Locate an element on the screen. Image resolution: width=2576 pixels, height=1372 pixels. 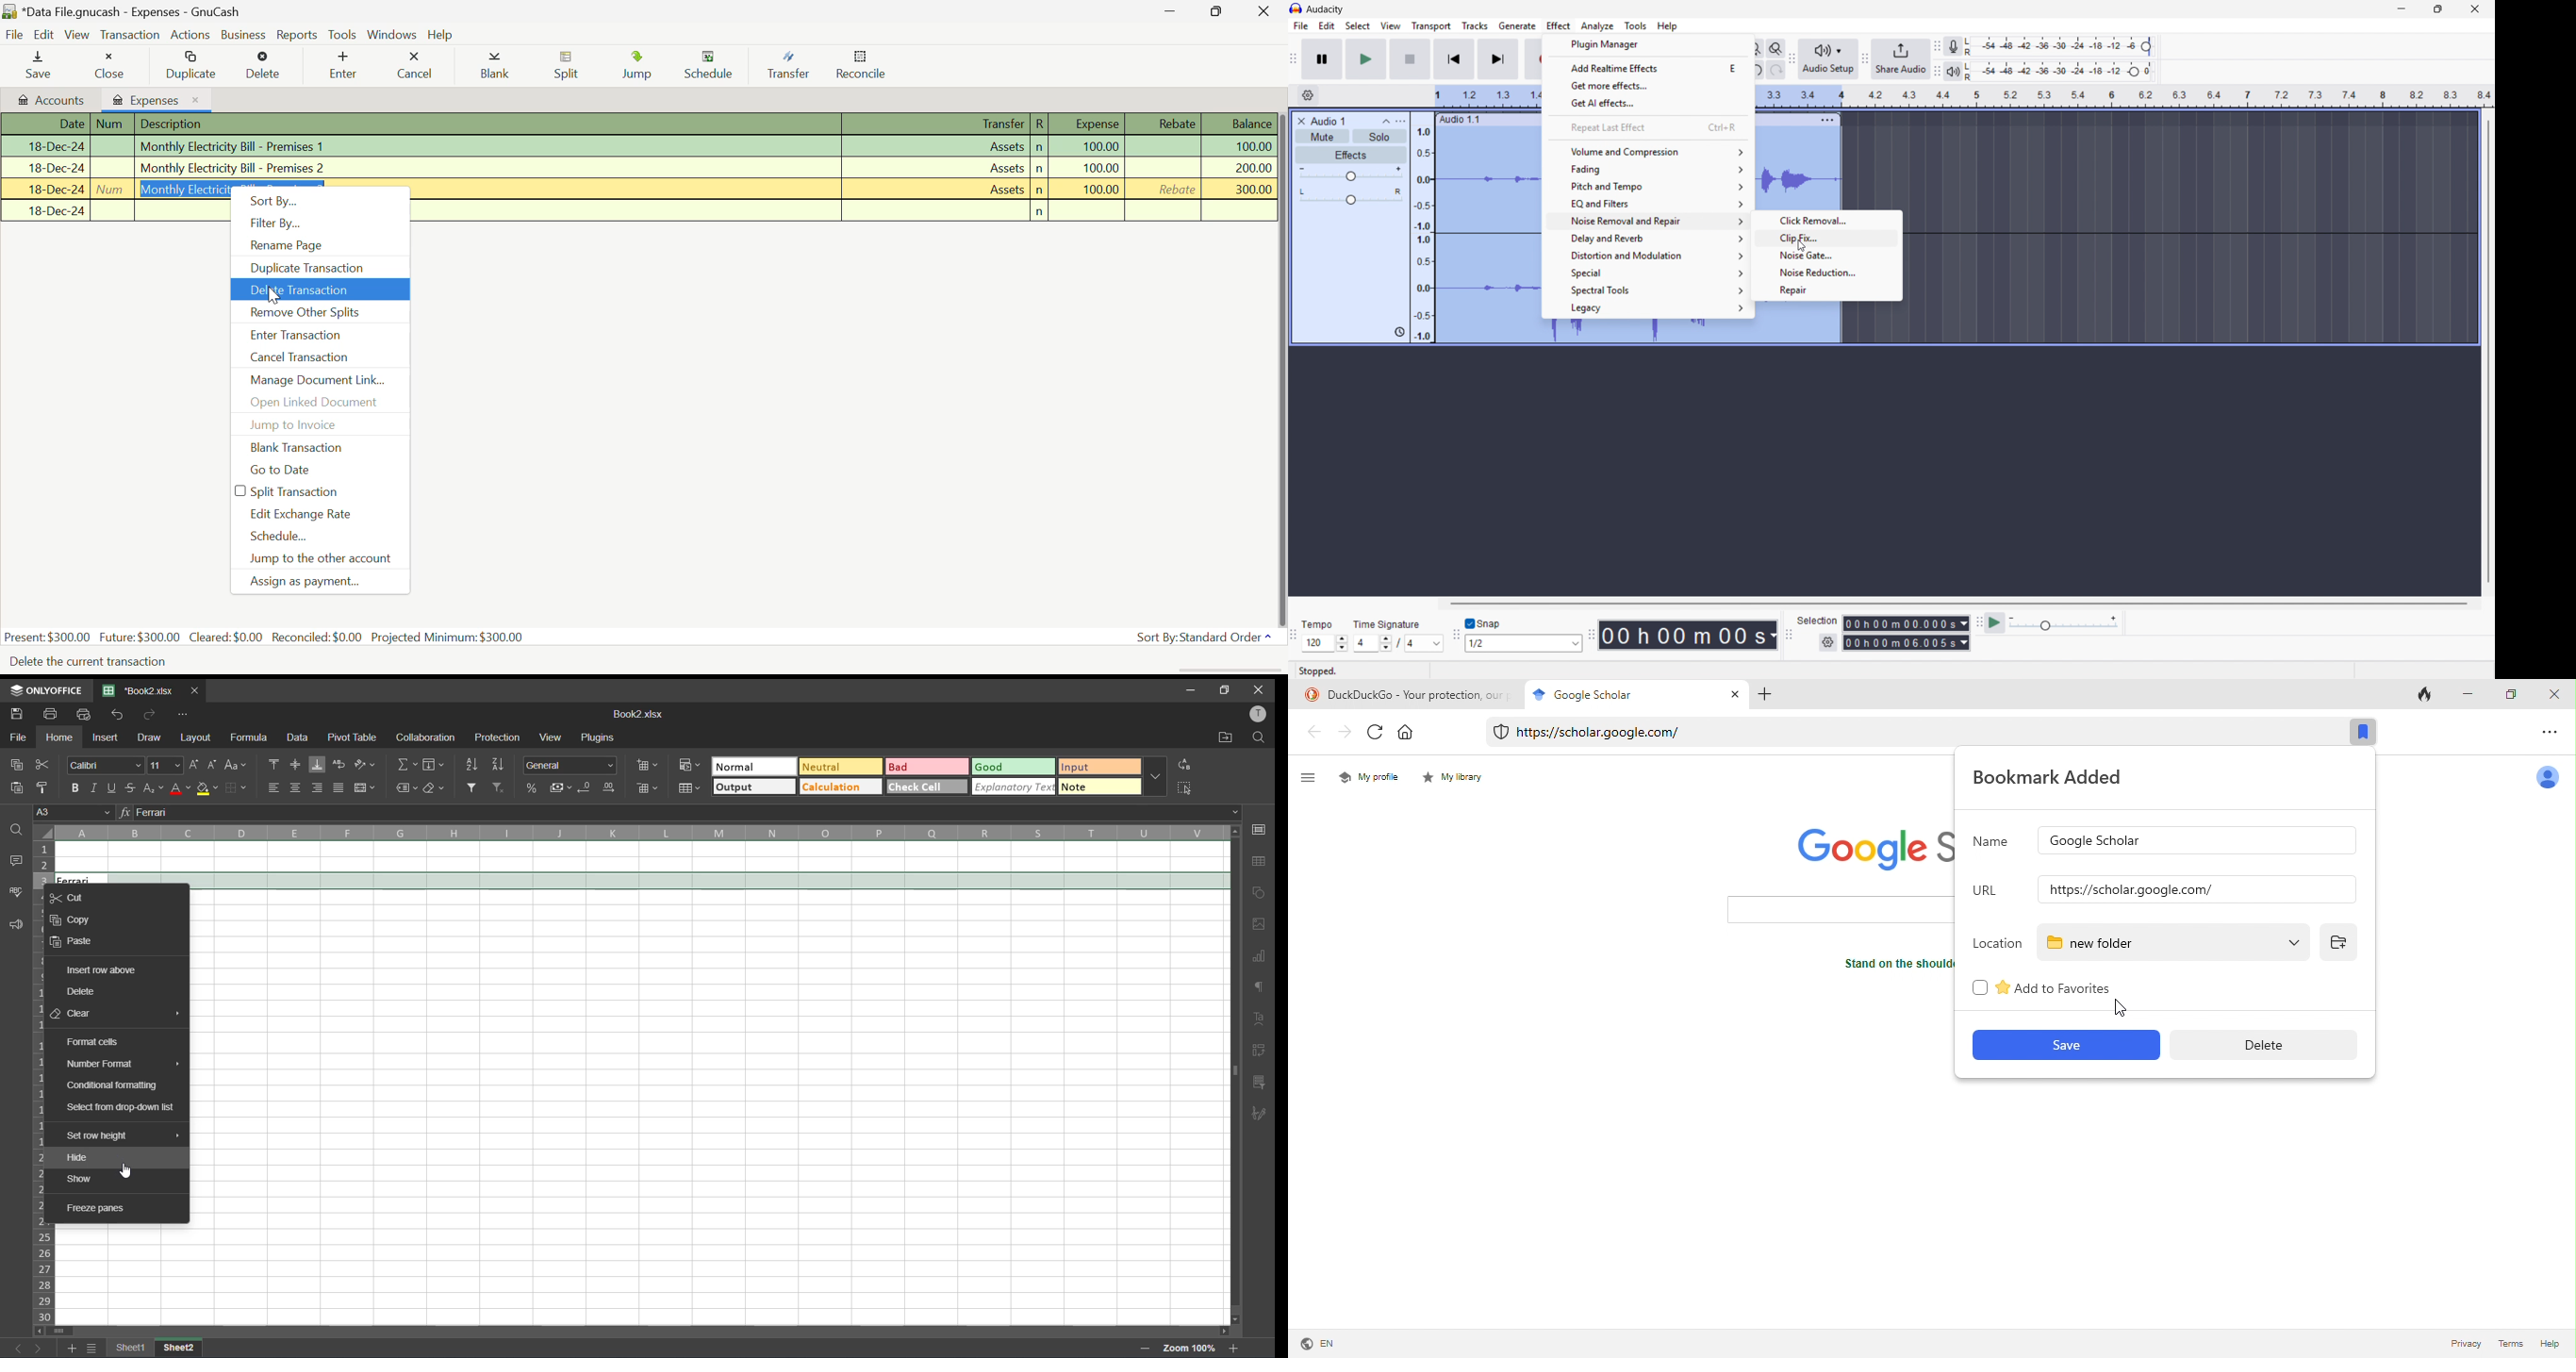
Actions is located at coordinates (192, 34).